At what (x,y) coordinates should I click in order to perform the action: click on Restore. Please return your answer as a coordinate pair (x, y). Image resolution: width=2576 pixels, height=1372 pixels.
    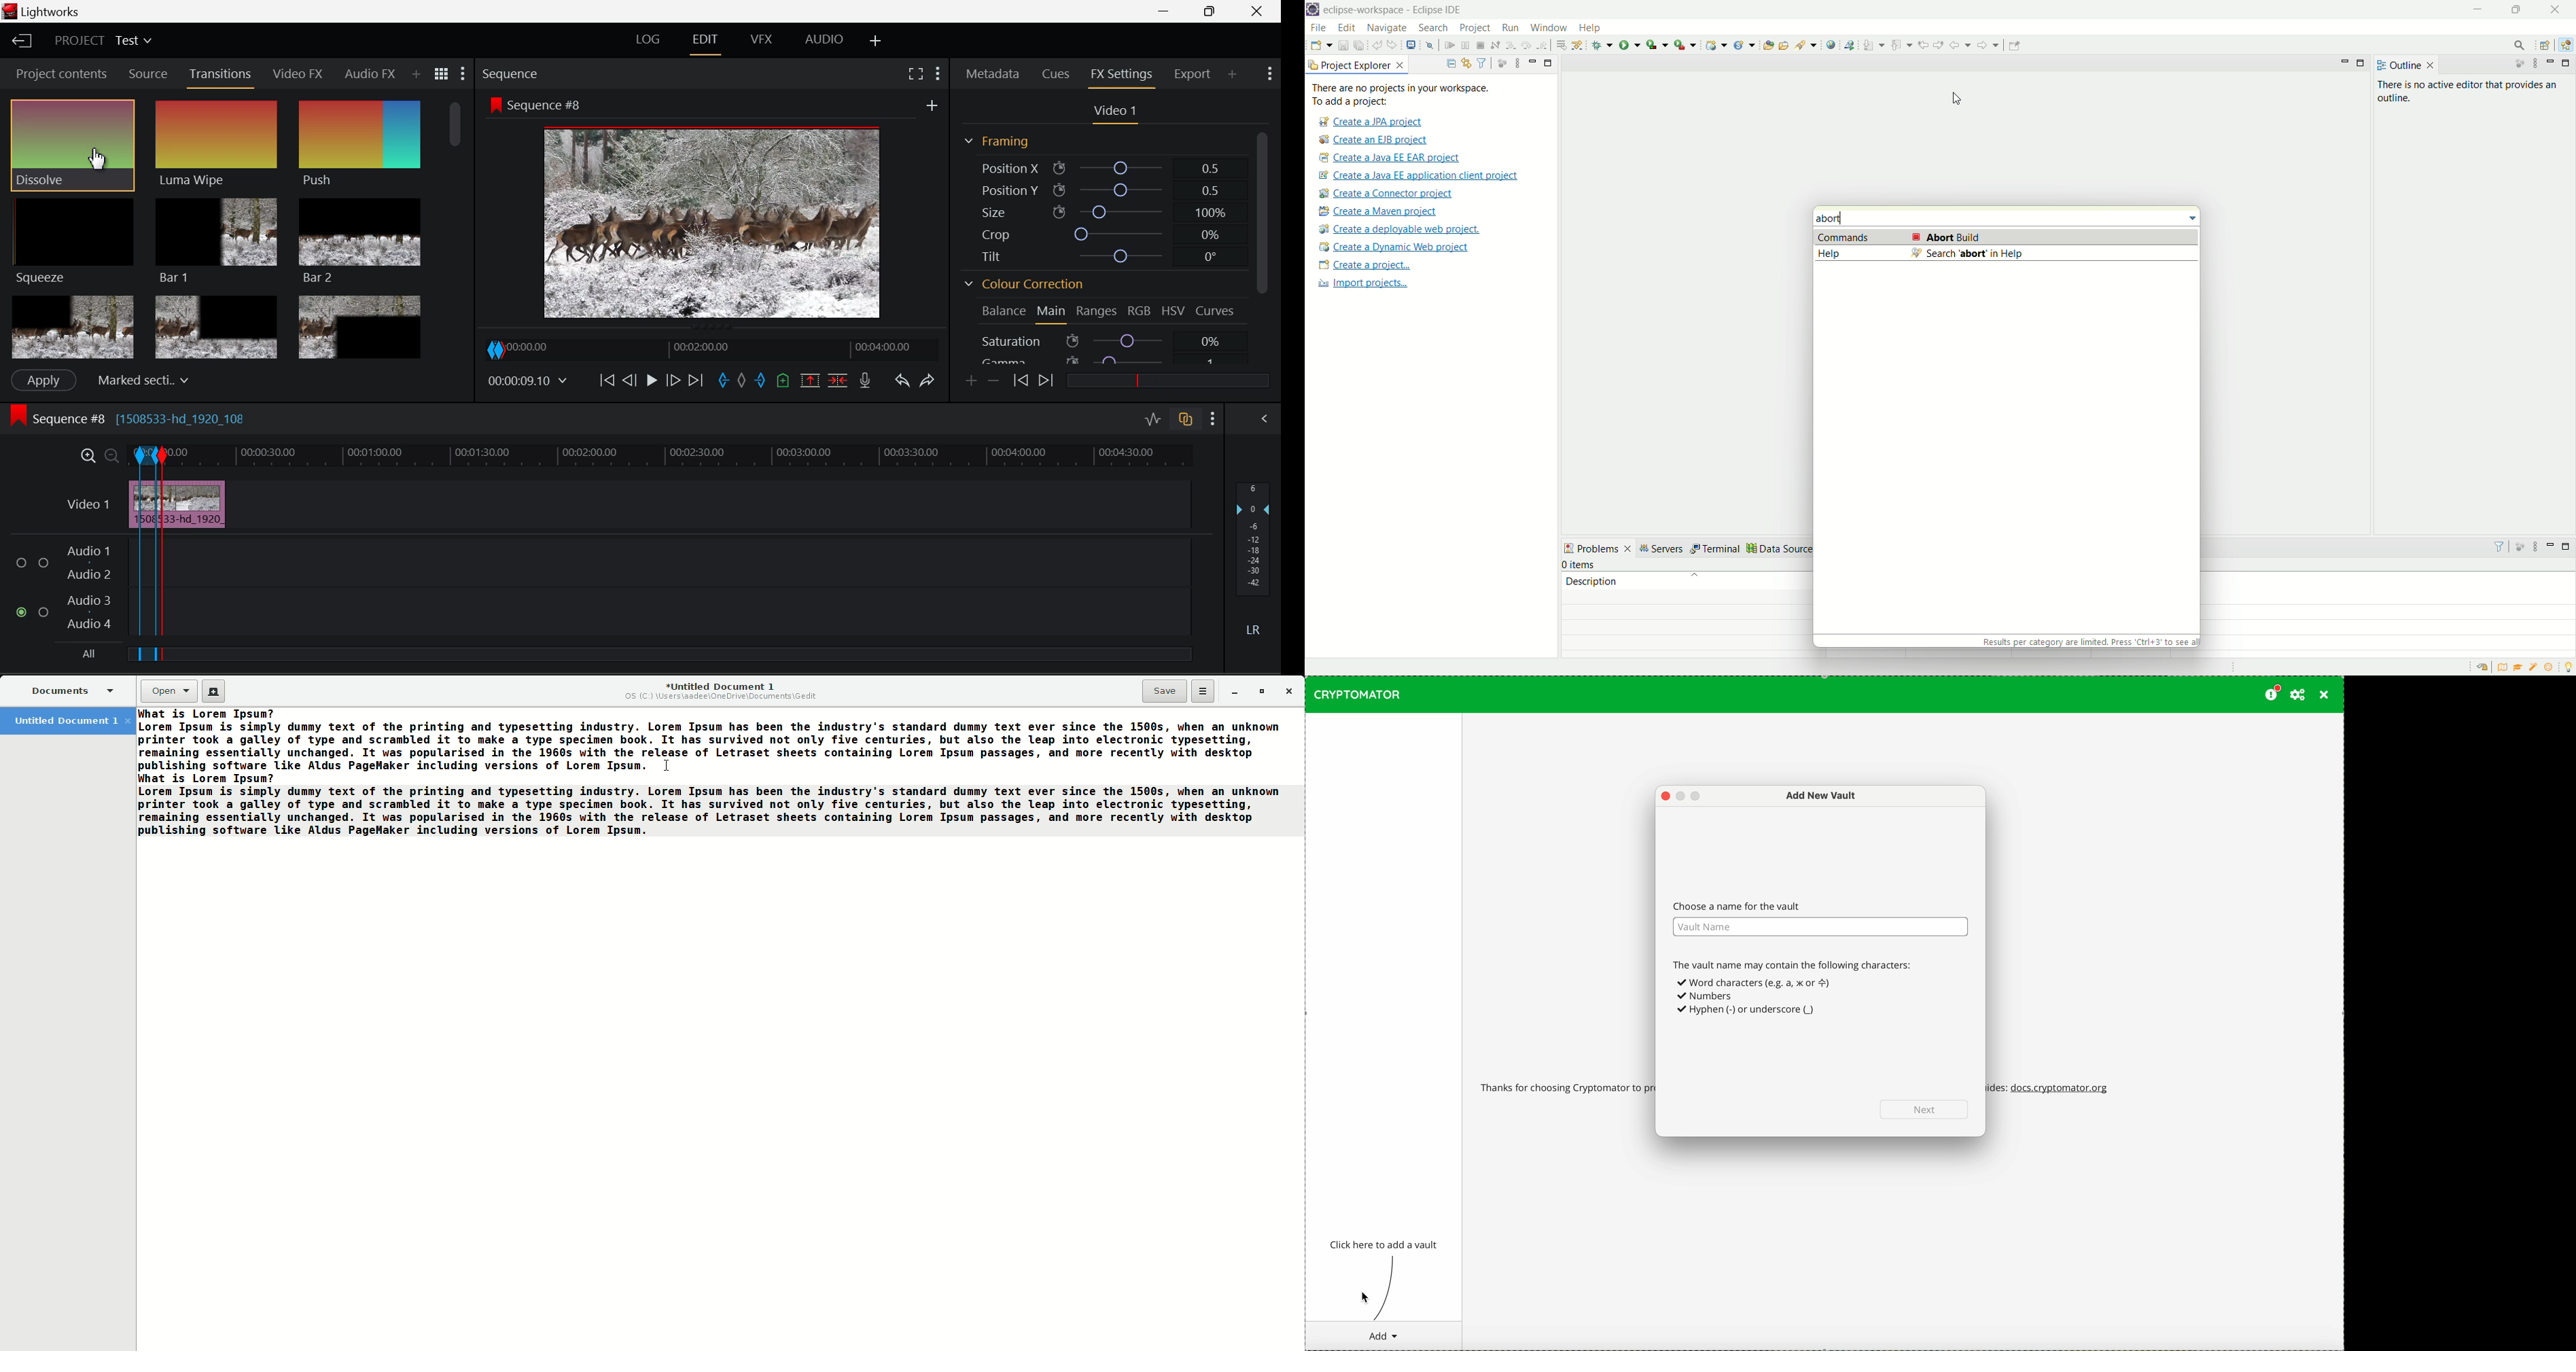
    Looking at the image, I should click on (1260, 690).